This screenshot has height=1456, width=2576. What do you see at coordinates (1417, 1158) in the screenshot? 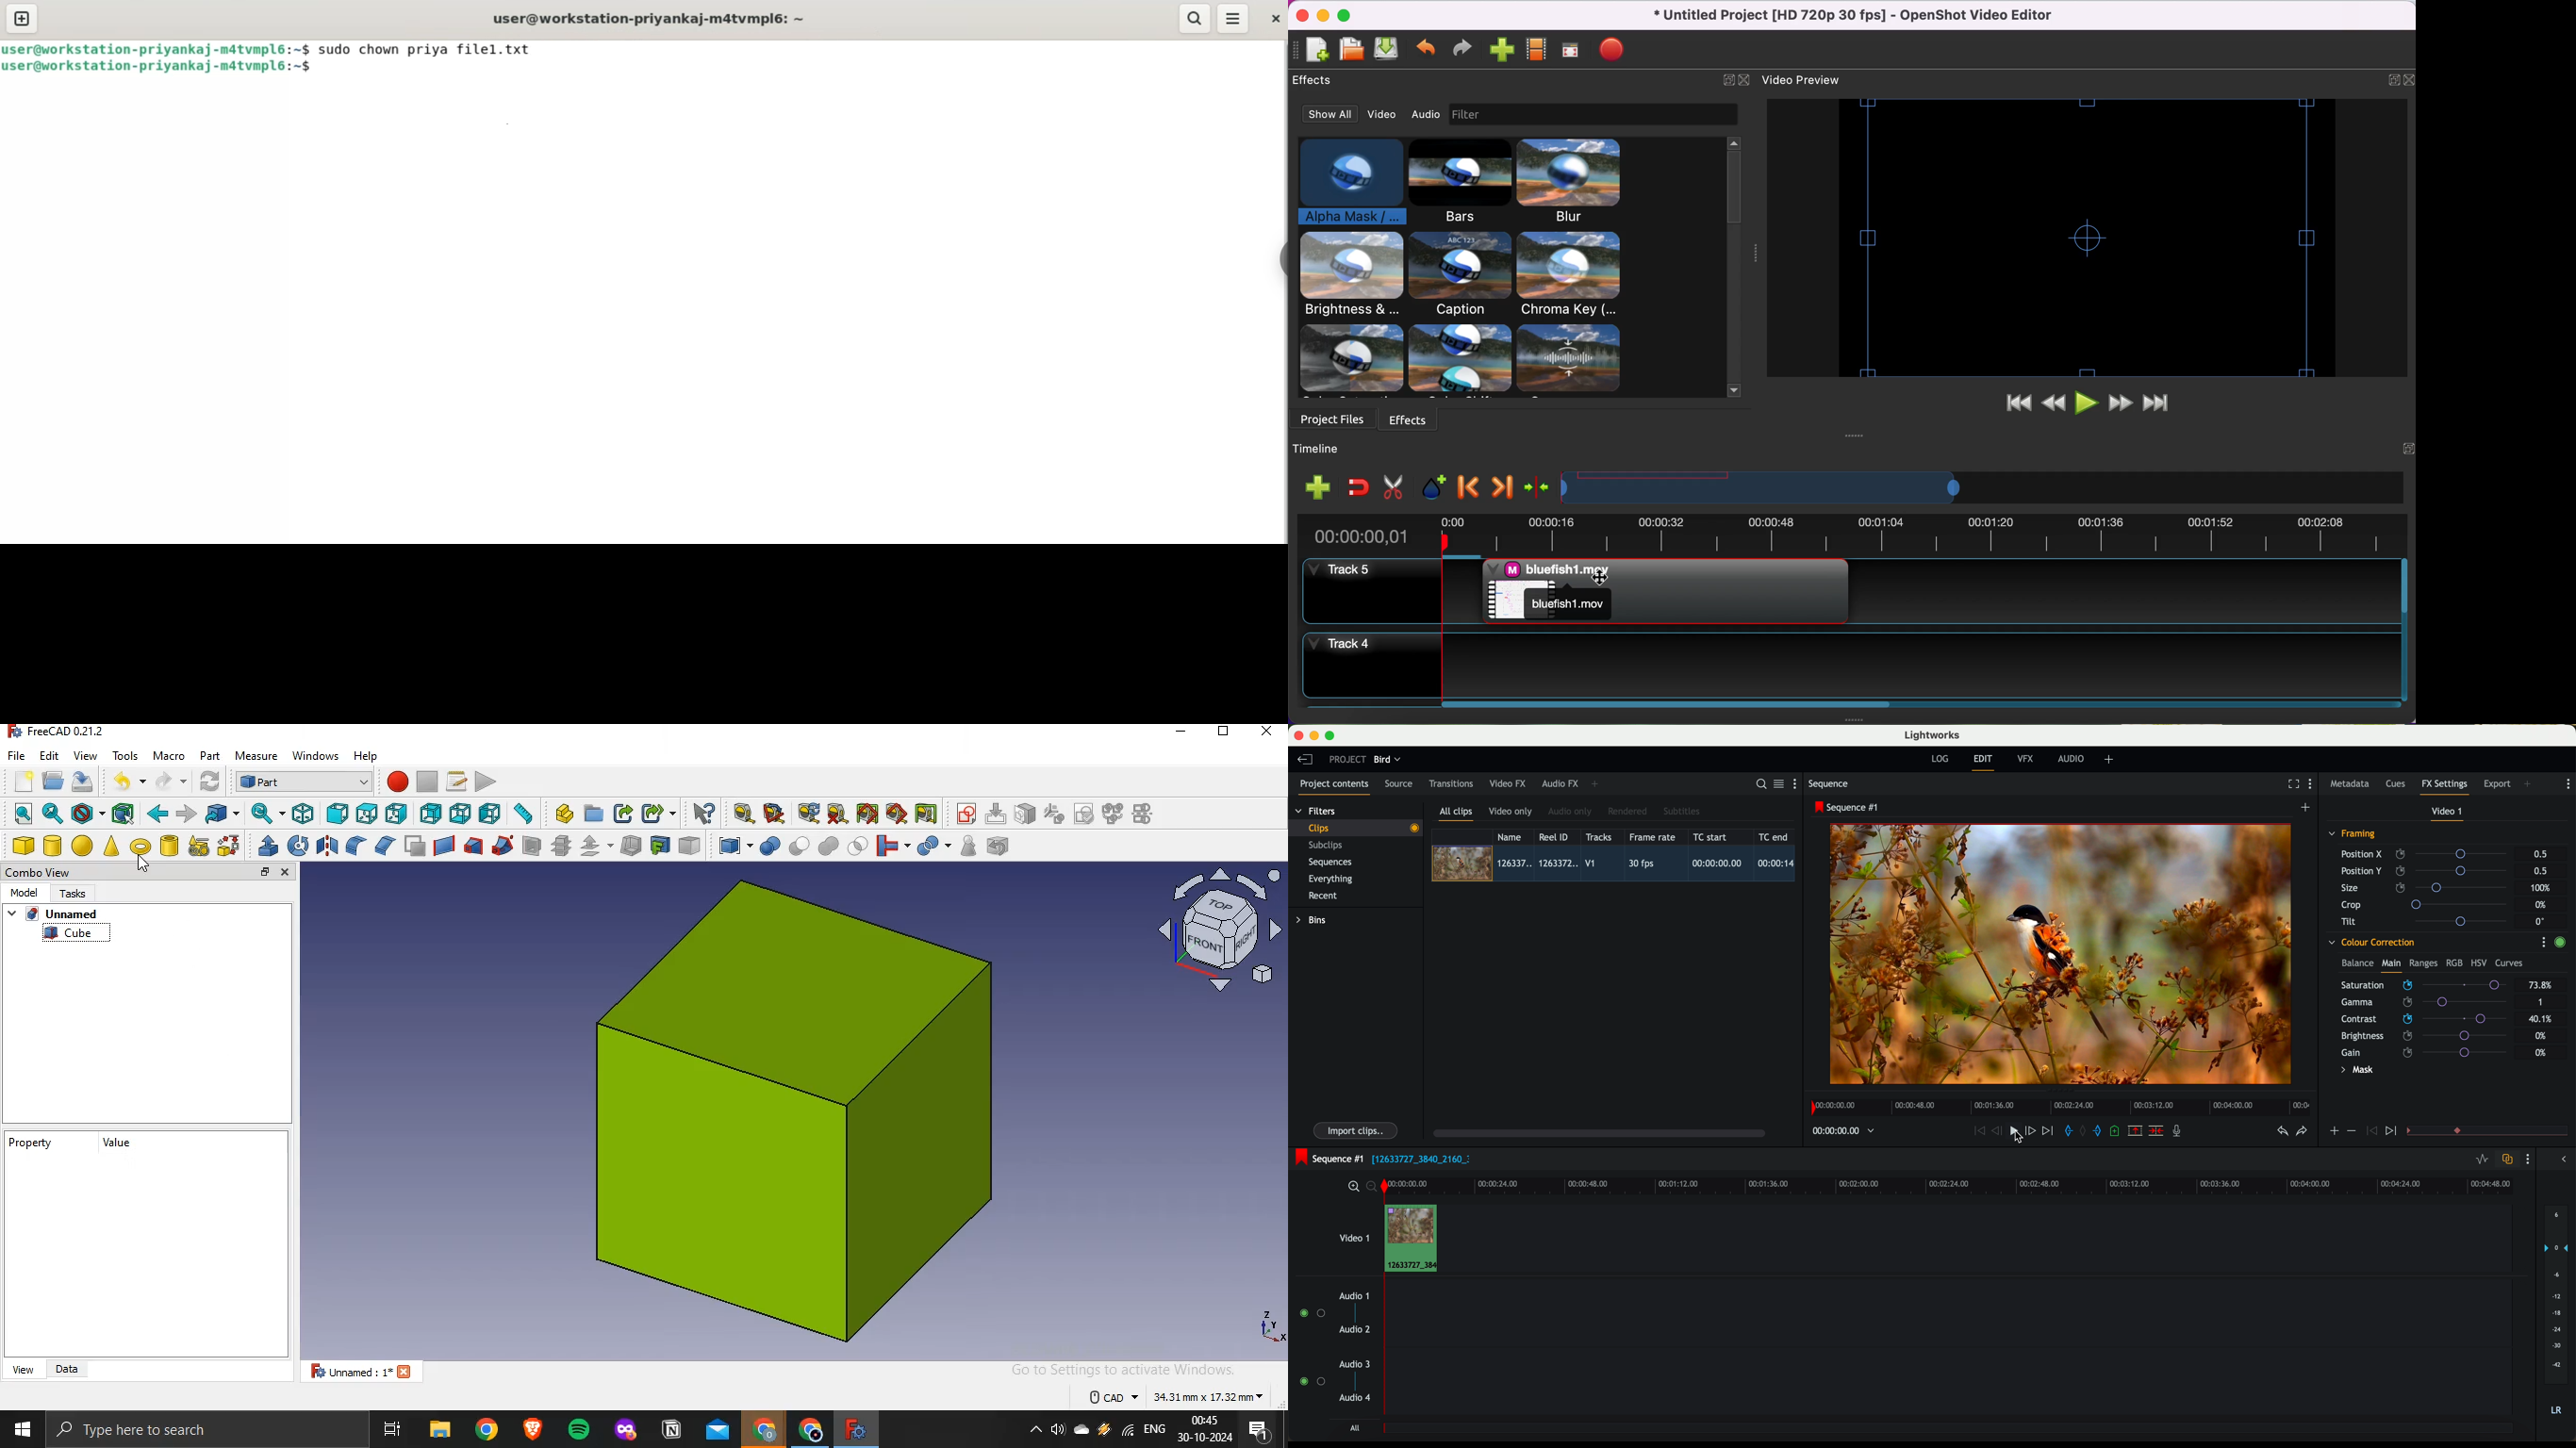
I see `black` at bounding box center [1417, 1158].